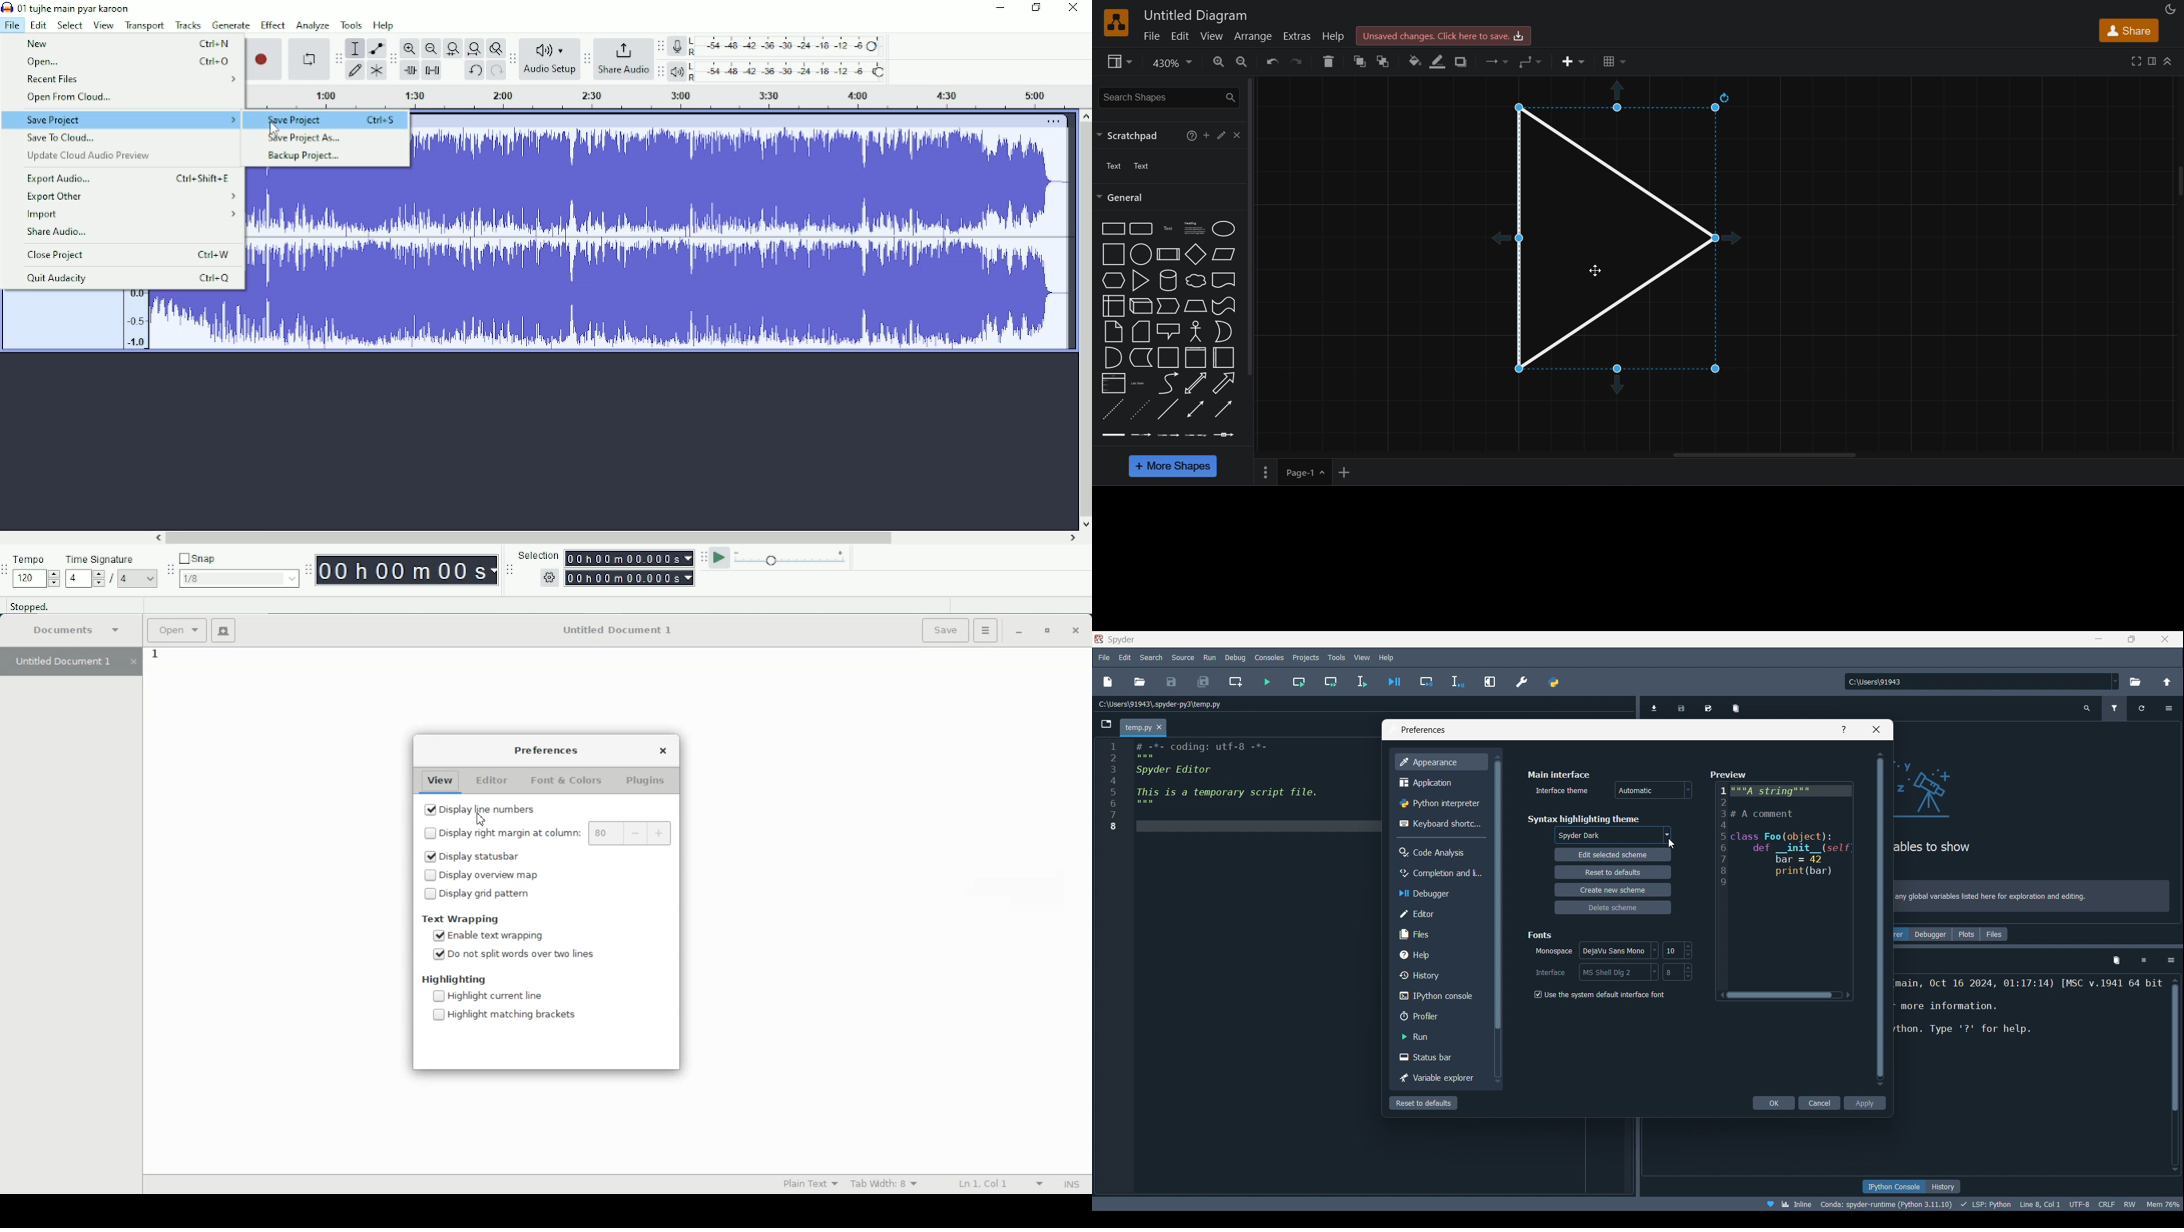 This screenshot has height=1232, width=2184. Describe the element at coordinates (703, 558) in the screenshot. I see `Audacity play-at-speed toolbar` at that location.